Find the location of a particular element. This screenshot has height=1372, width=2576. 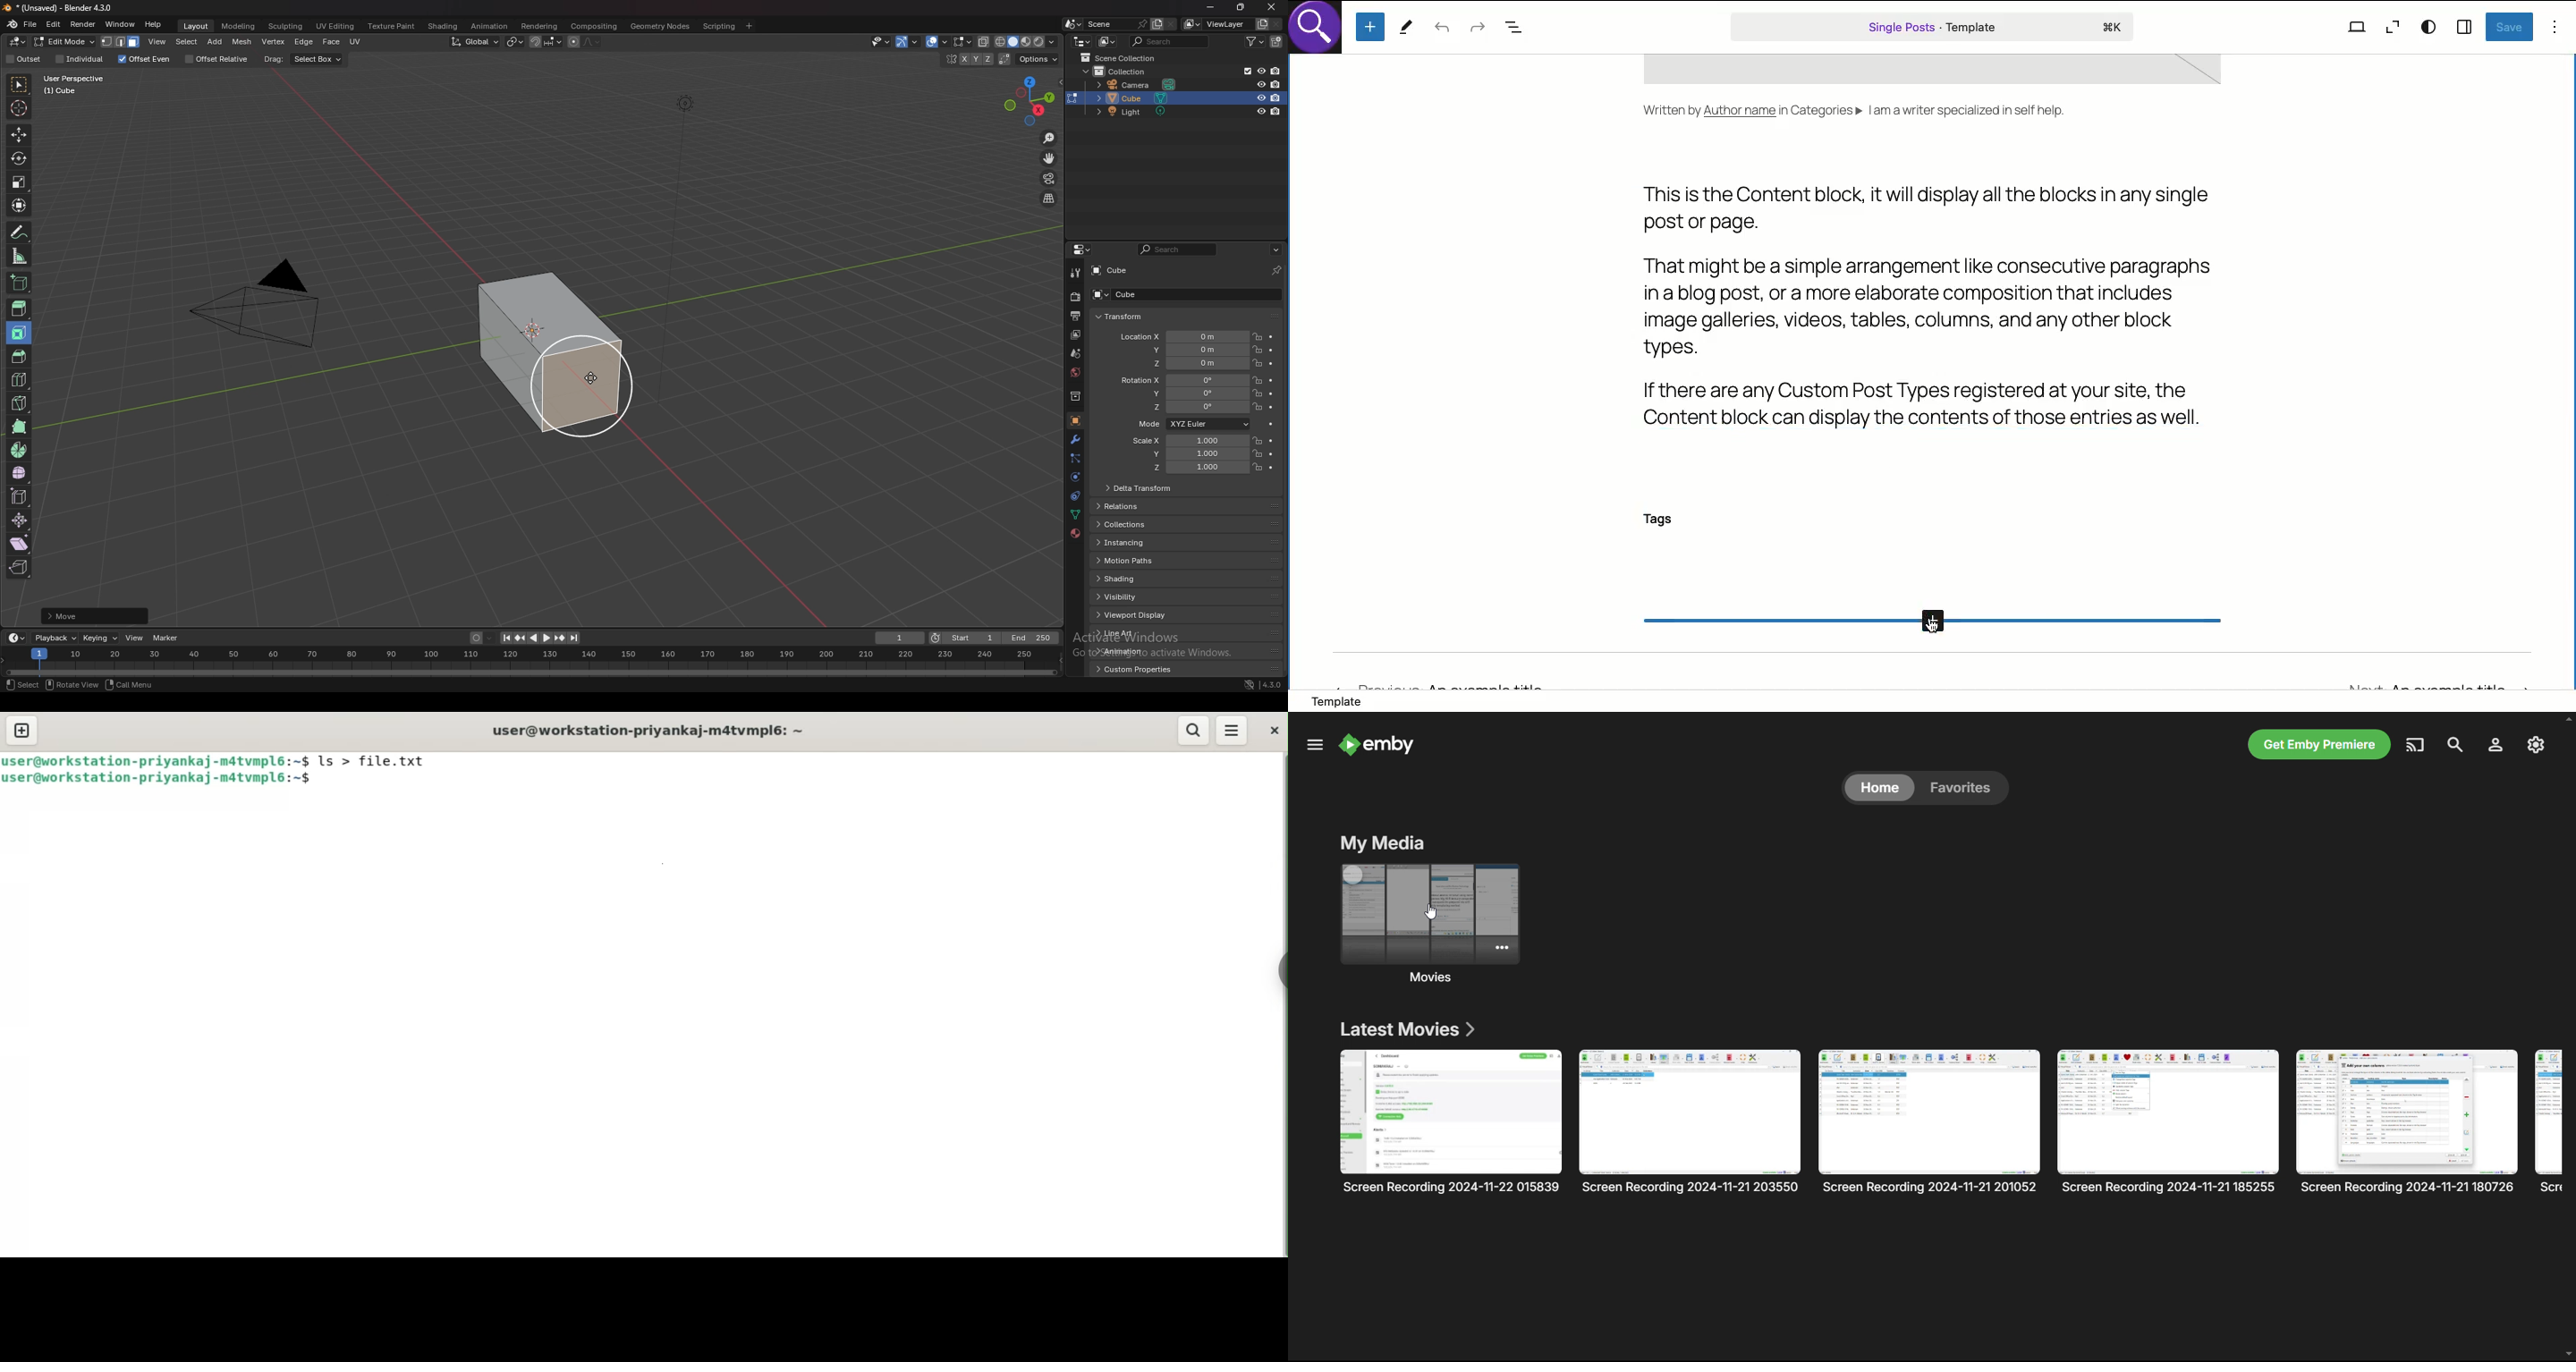

disable in render is located at coordinates (1277, 84).